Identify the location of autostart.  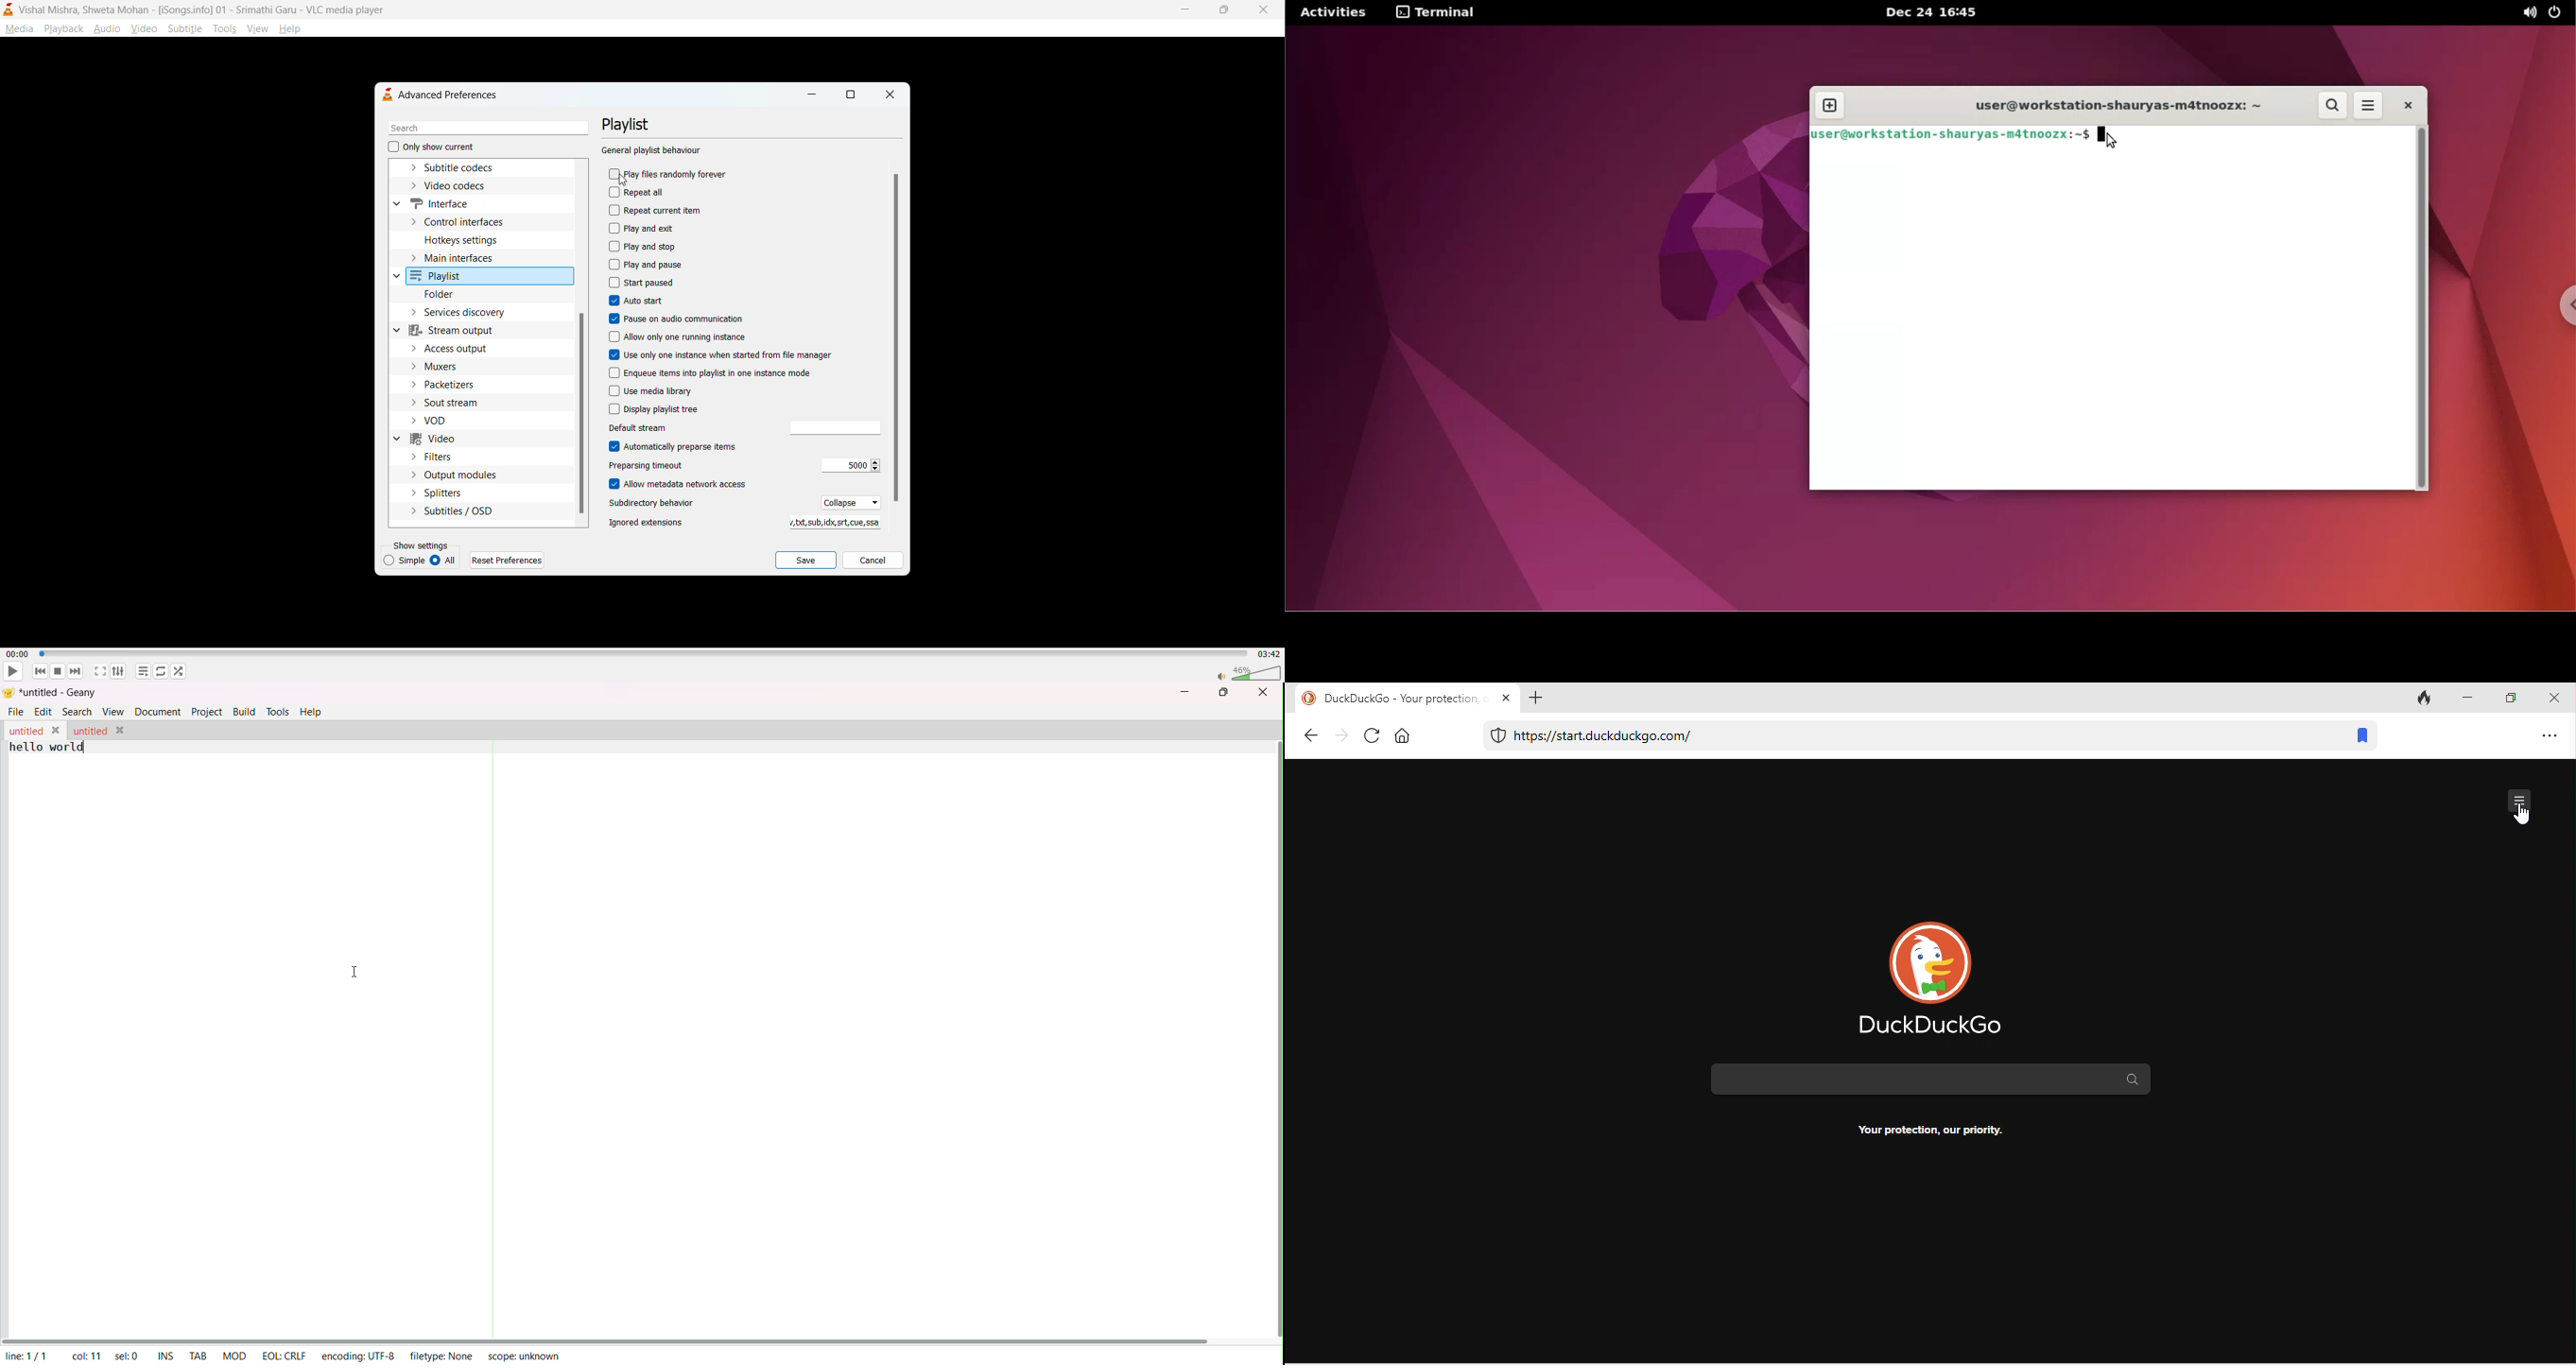
(638, 301).